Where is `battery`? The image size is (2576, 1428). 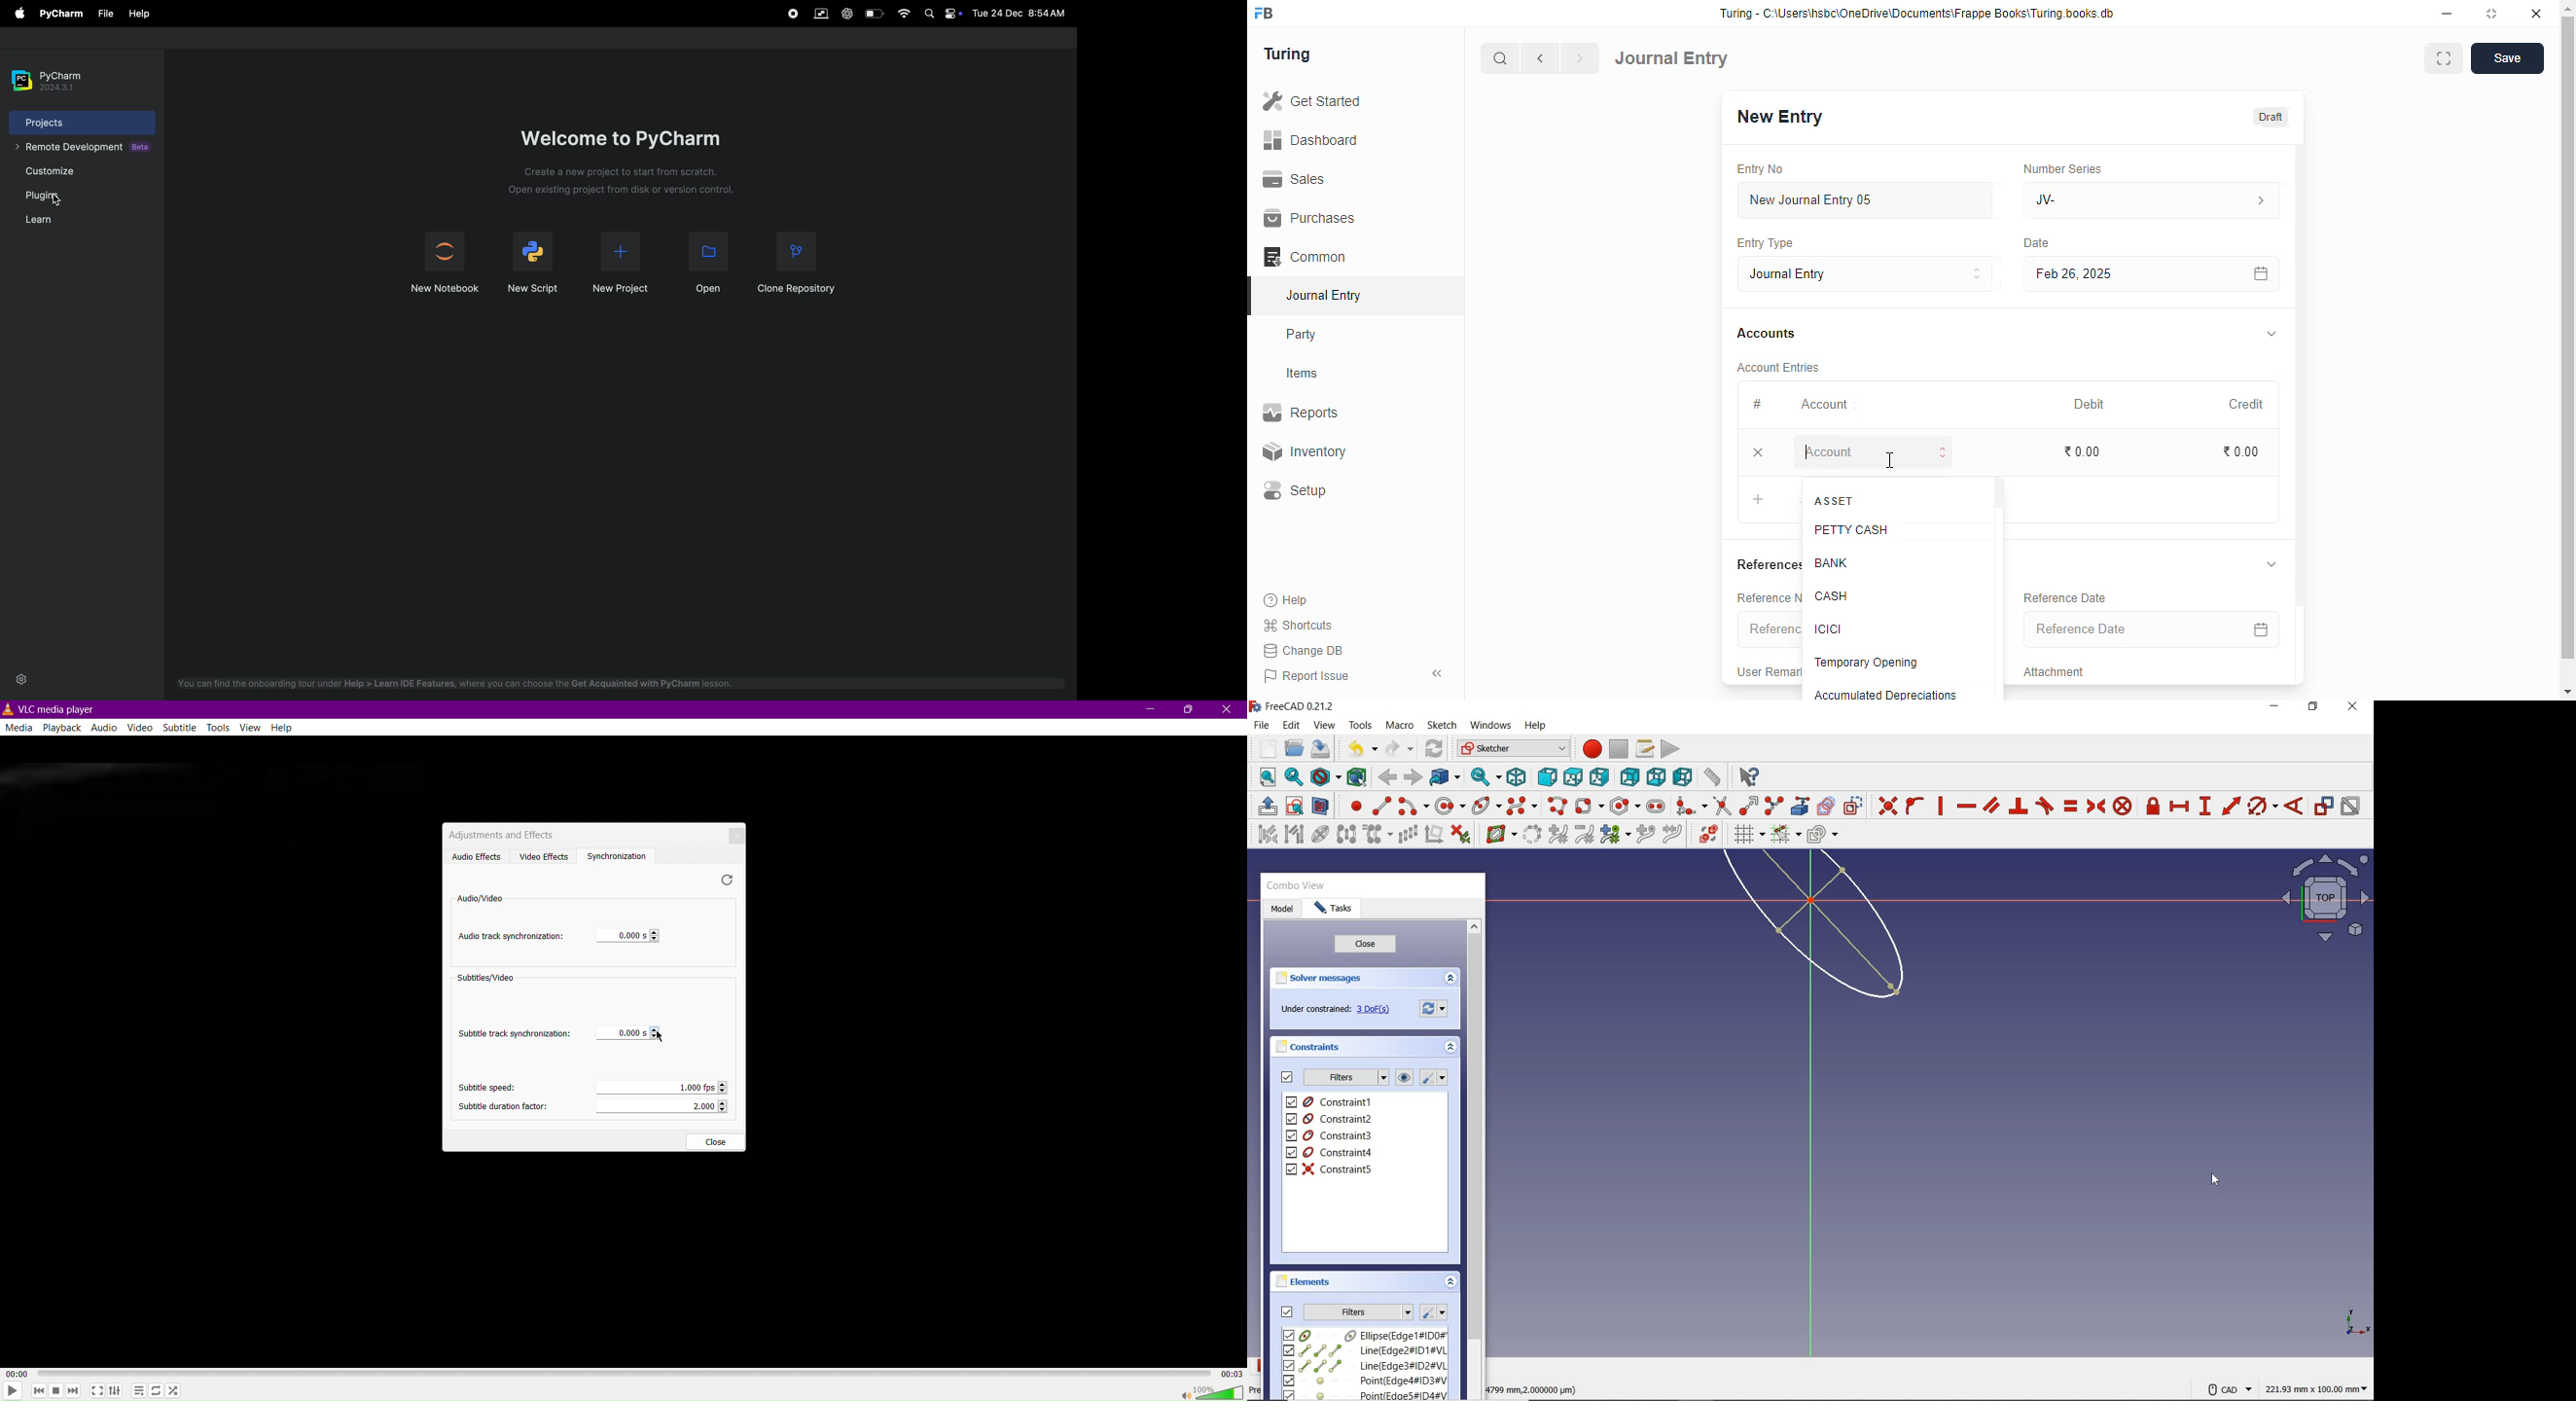 battery is located at coordinates (871, 12).